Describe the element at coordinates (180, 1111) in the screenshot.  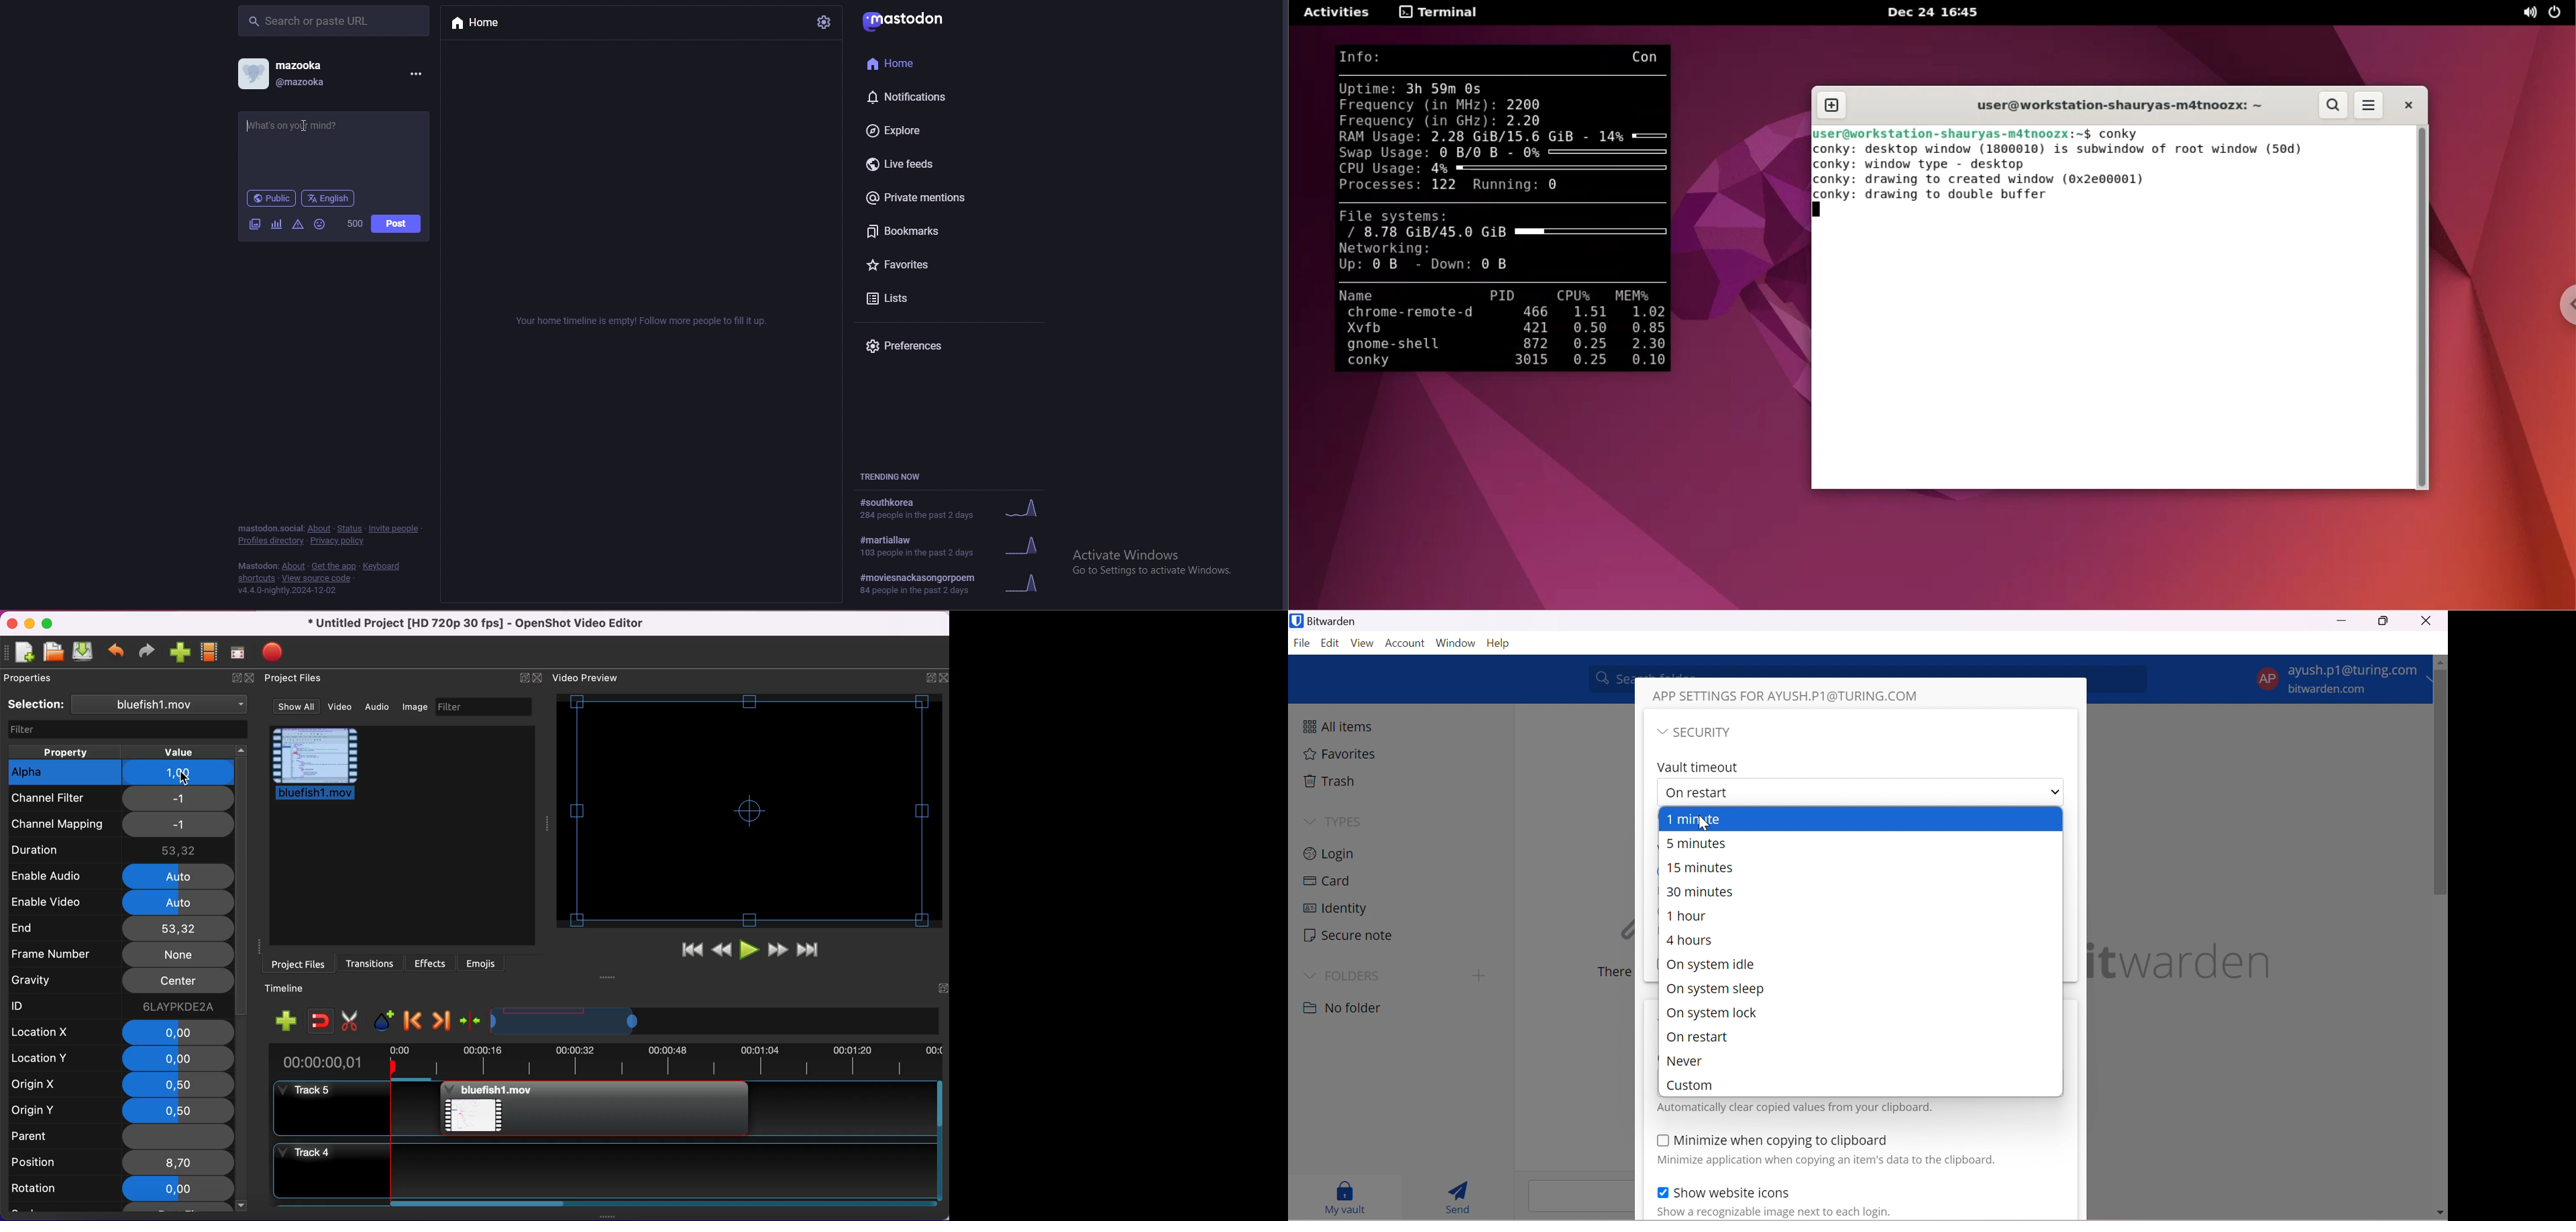
I see `0,5` at that location.